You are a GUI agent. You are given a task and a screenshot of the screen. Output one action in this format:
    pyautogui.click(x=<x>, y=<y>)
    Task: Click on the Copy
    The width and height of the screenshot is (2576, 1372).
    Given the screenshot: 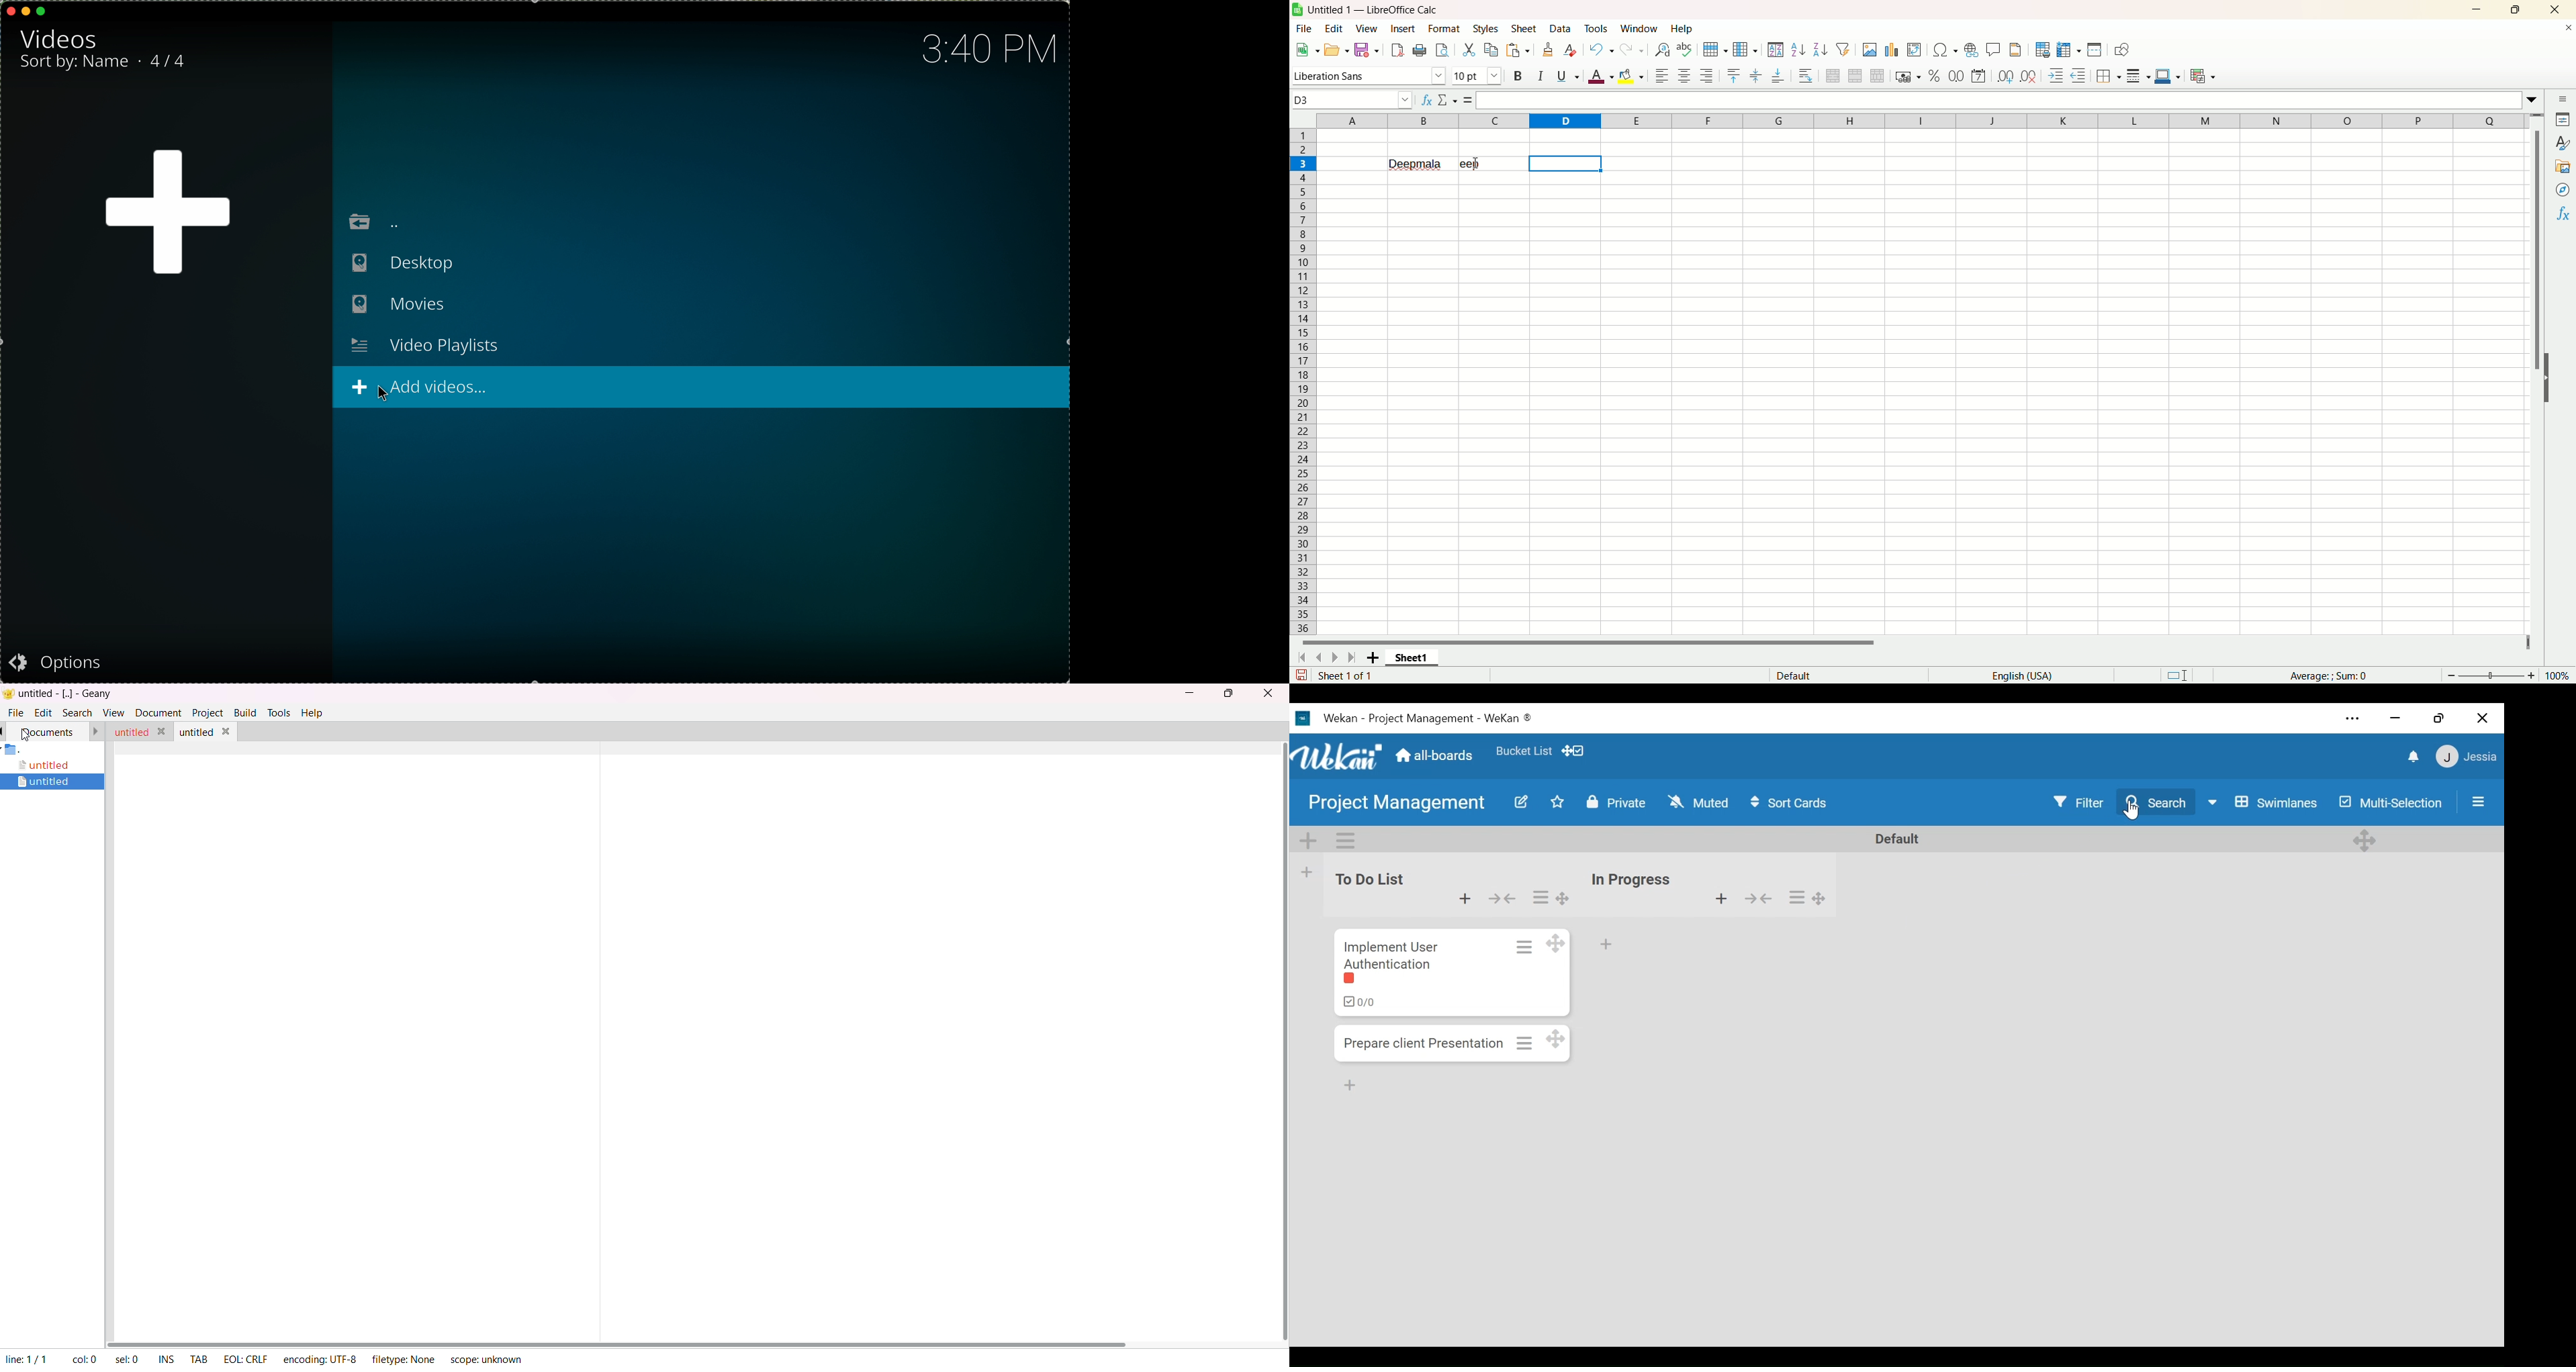 What is the action you would take?
    pyautogui.click(x=1492, y=50)
    